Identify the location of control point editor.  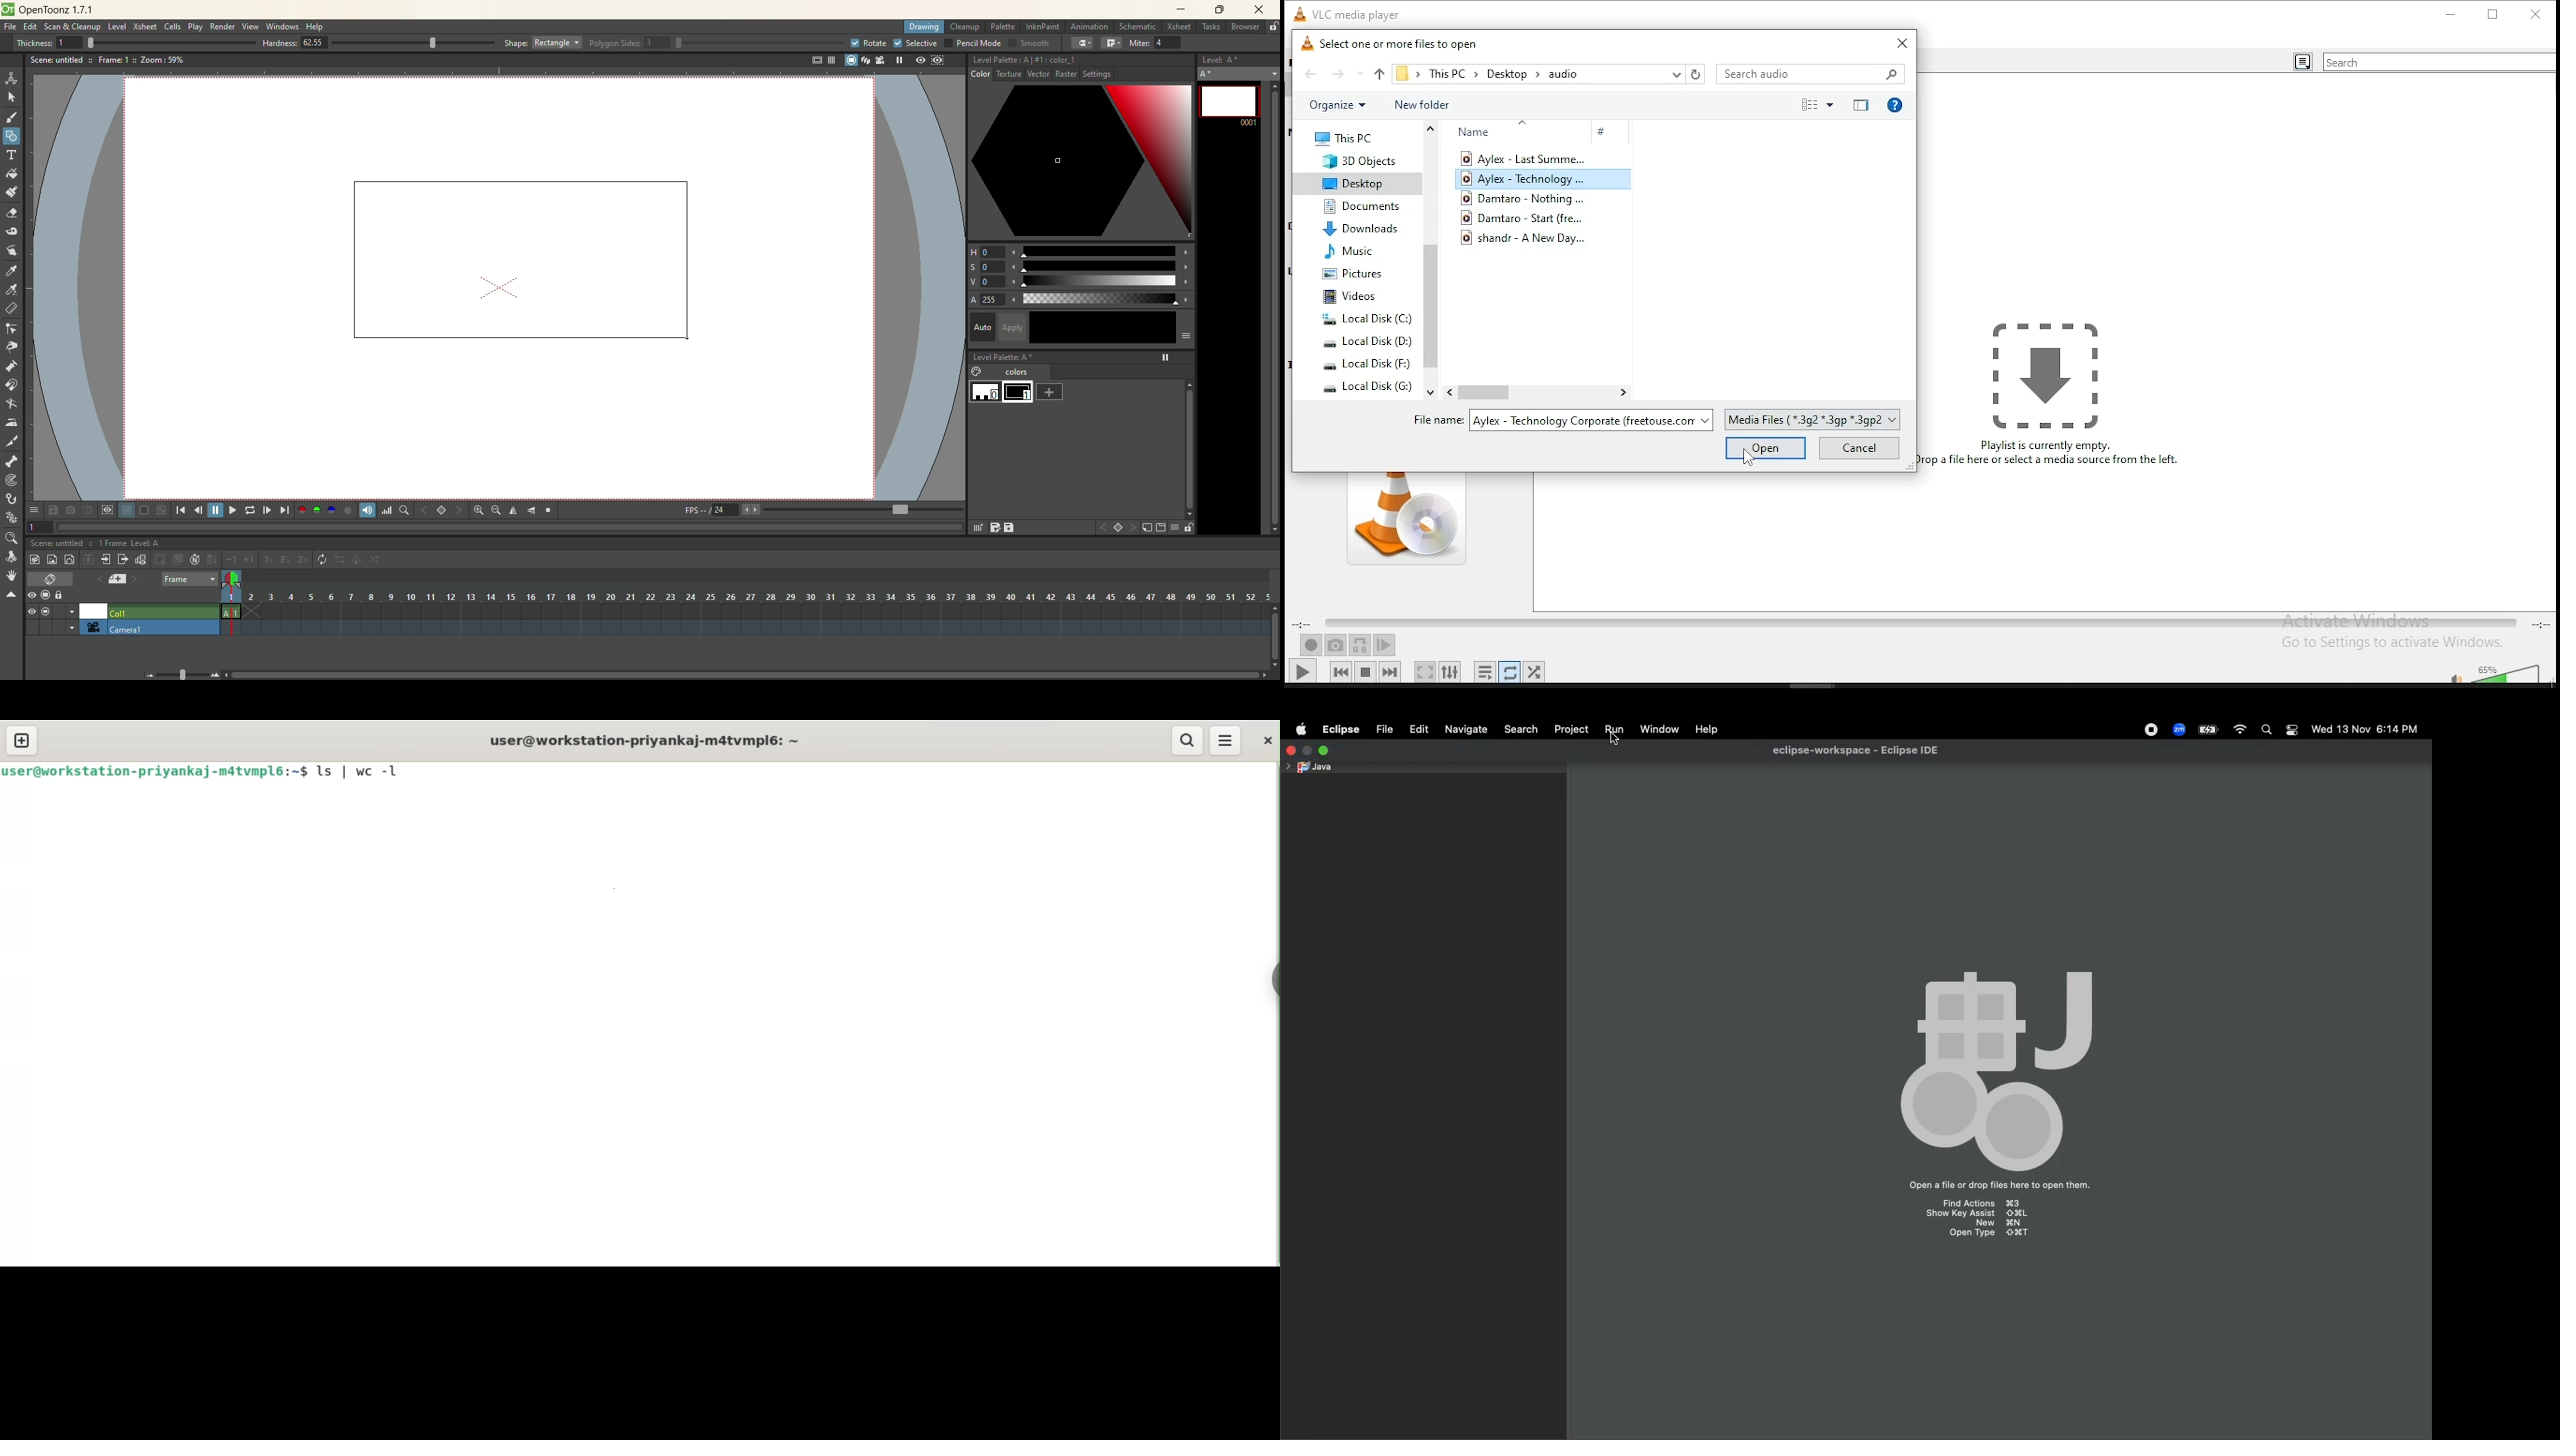
(12, 330).